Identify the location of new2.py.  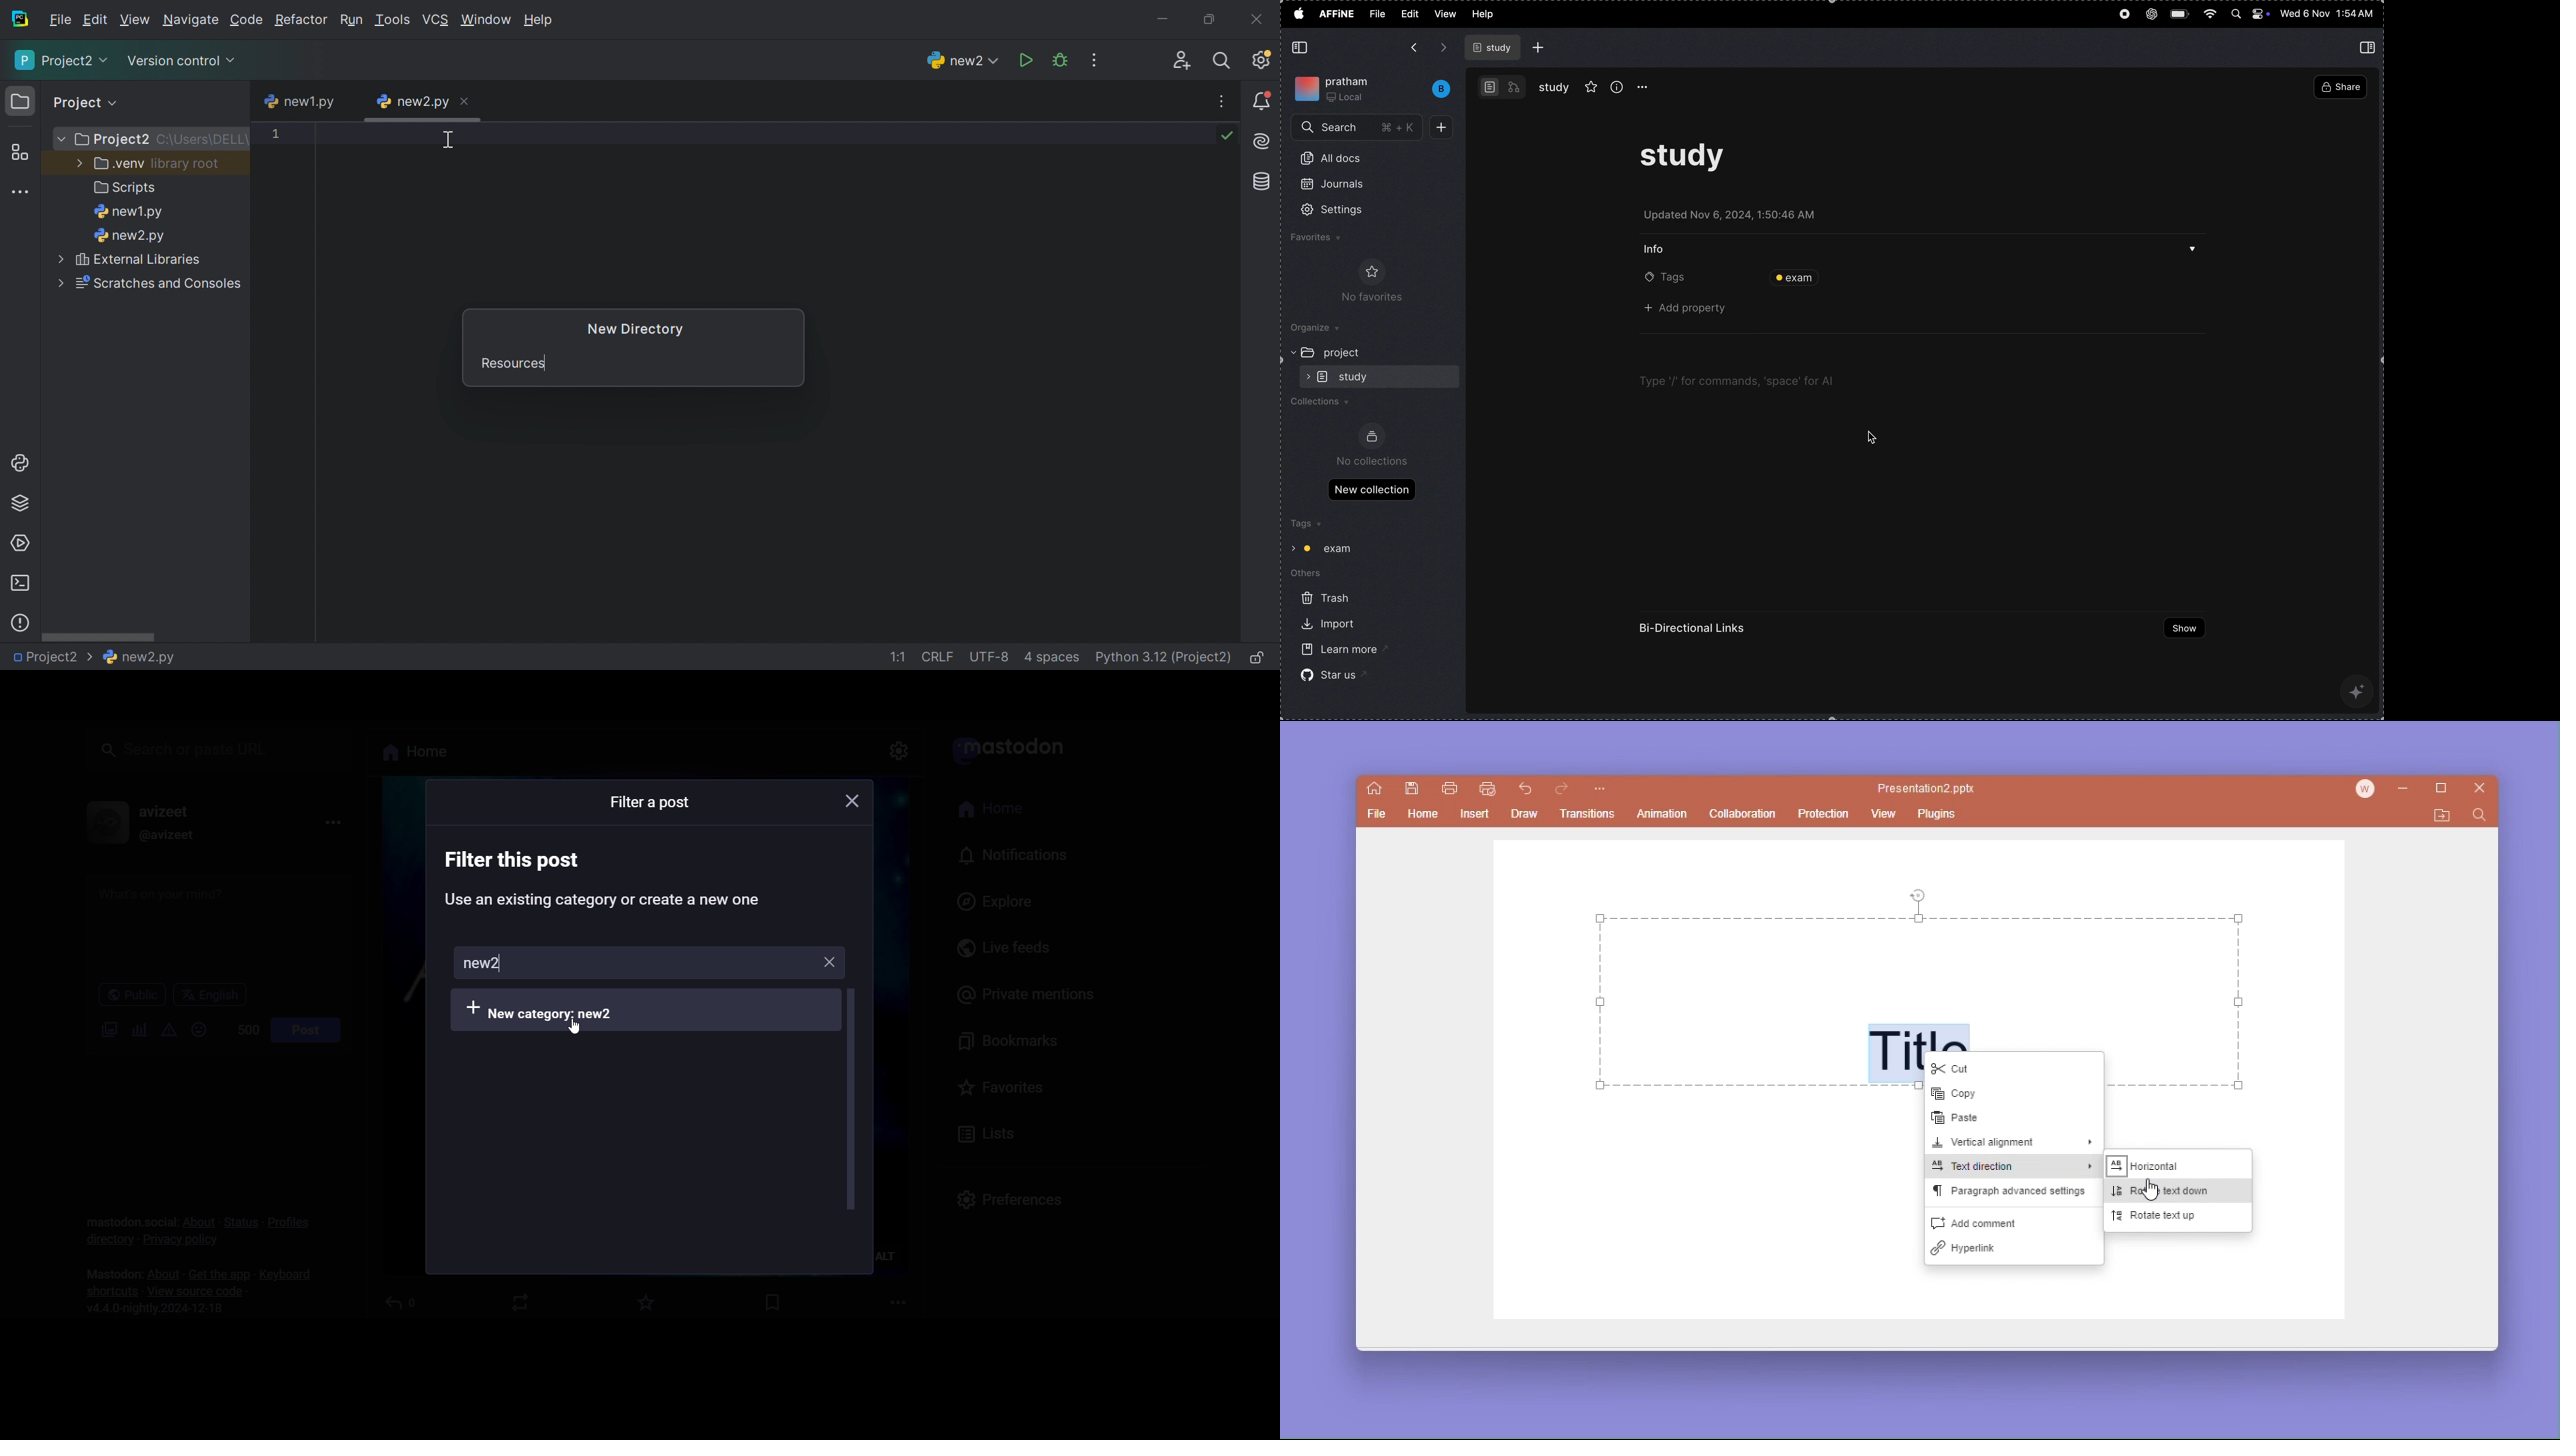
(134, 236).